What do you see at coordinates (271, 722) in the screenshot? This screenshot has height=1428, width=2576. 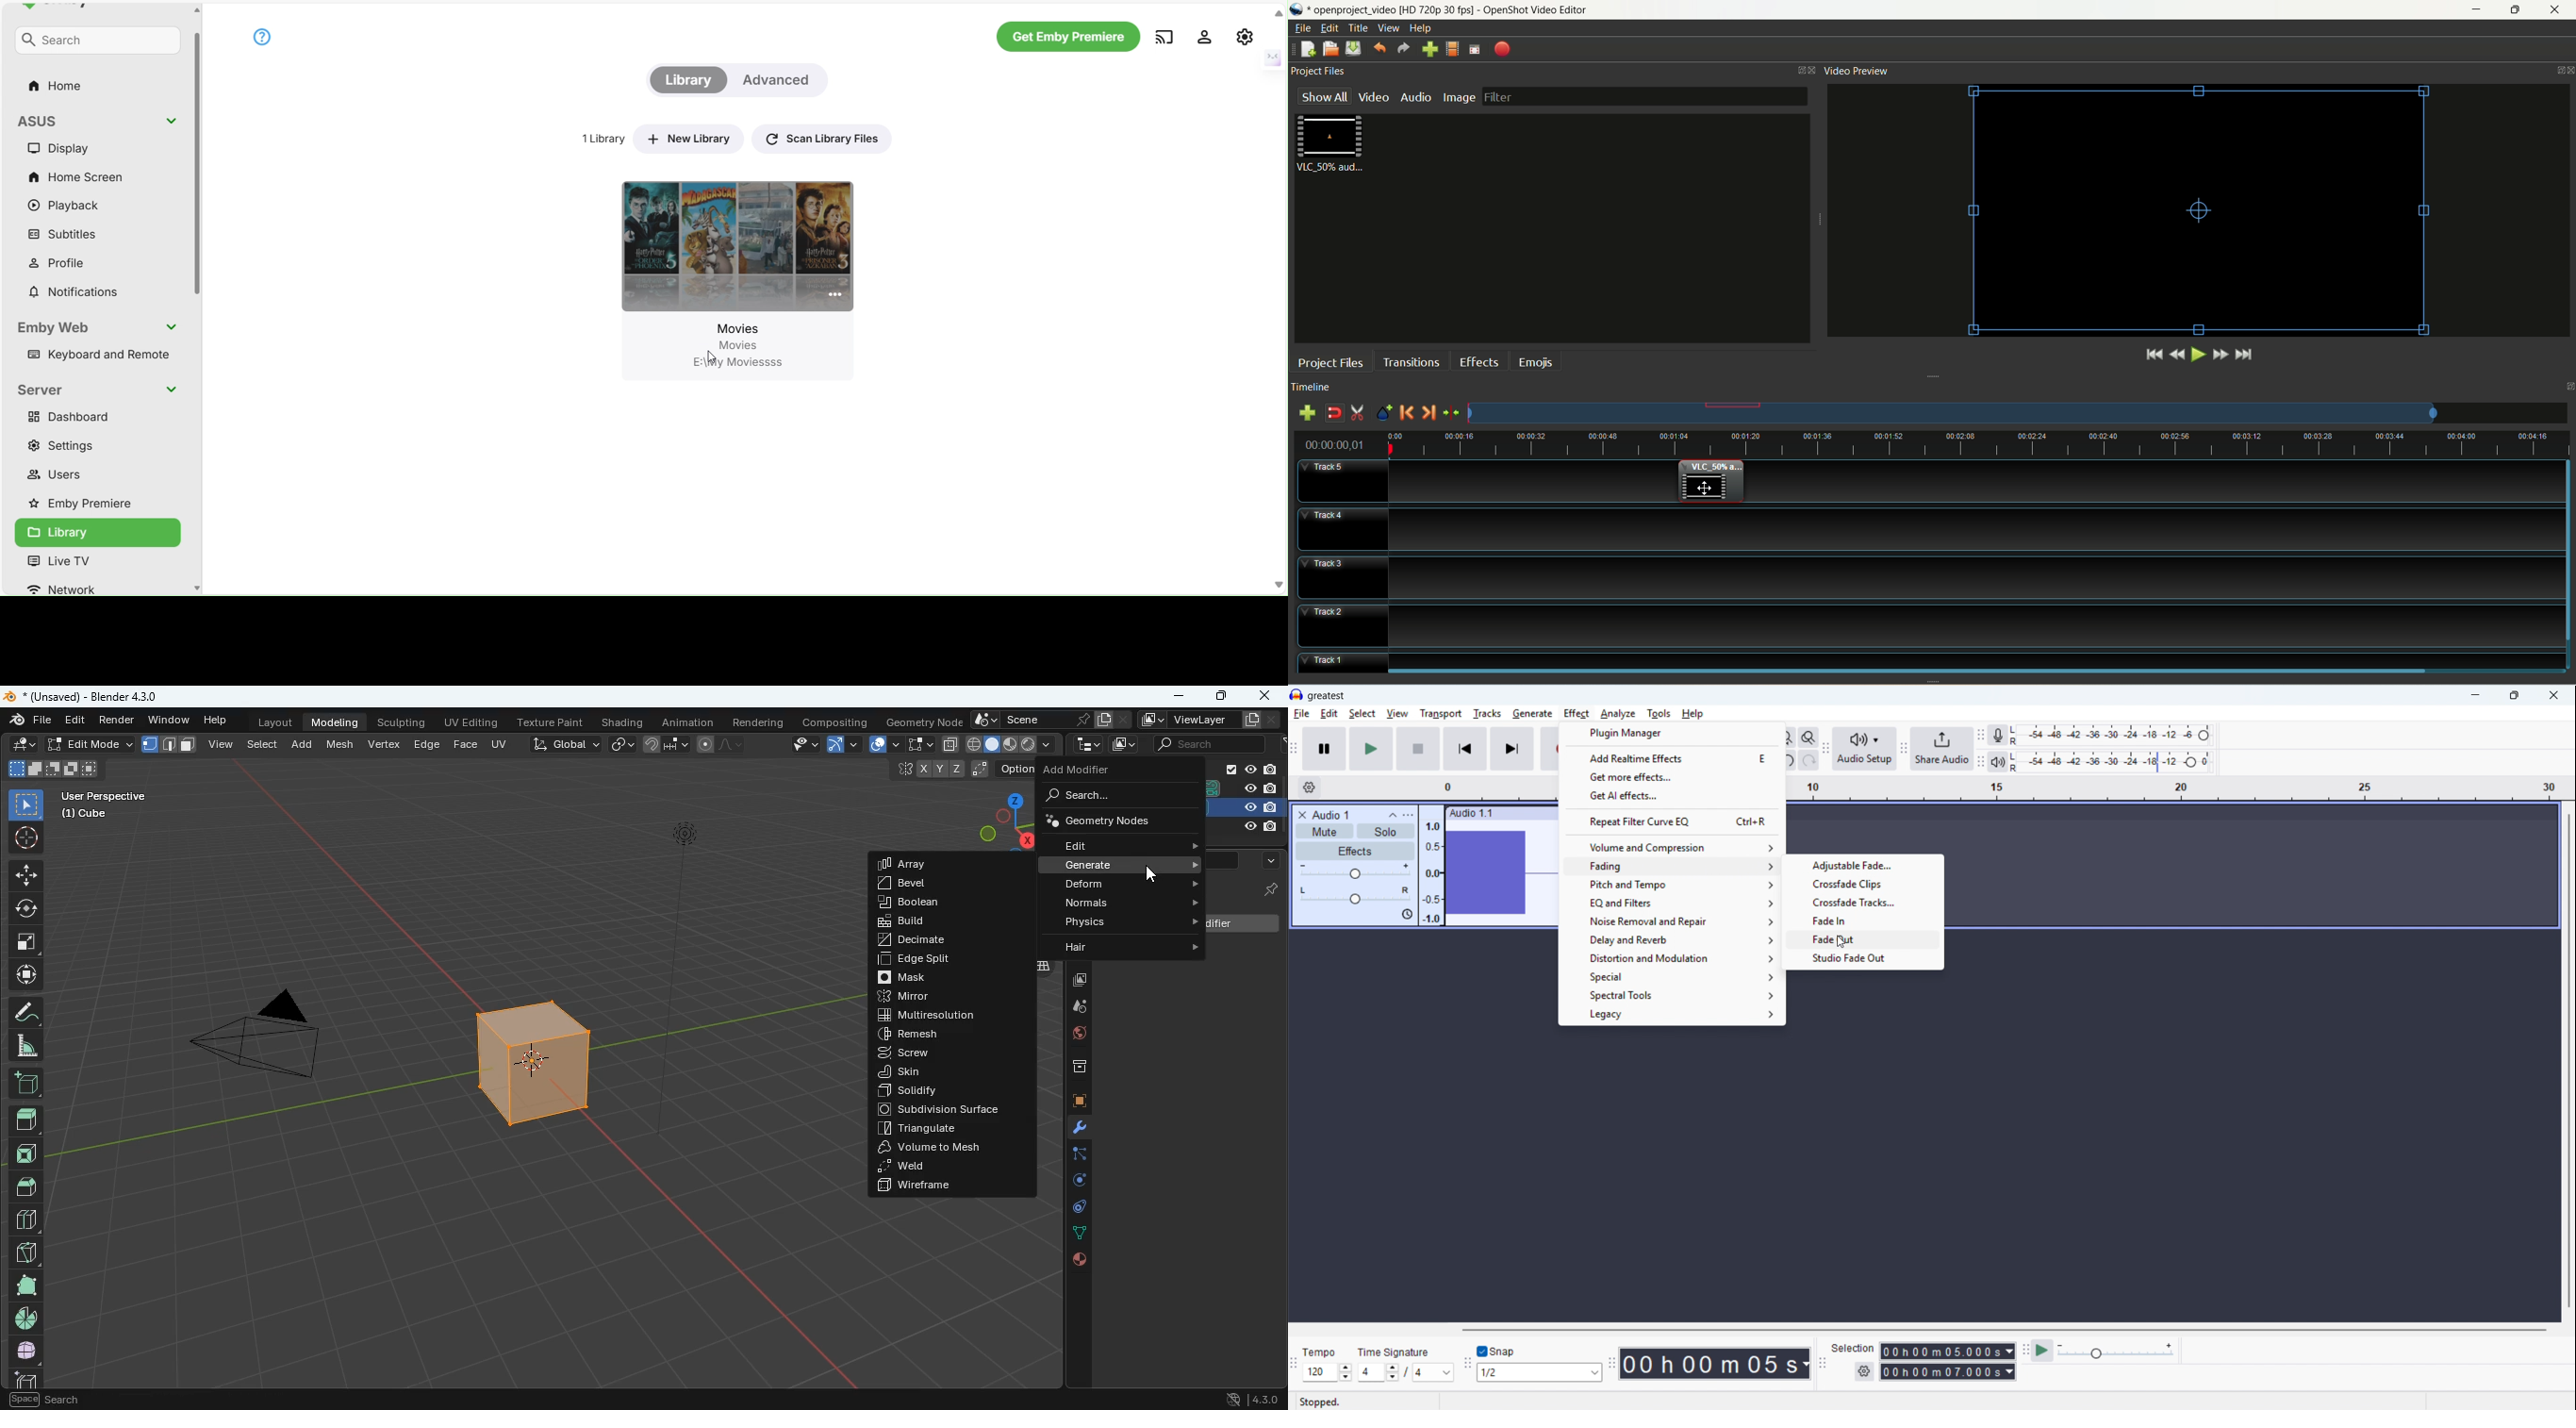 I see `layout` at bounding box center [271, 722].